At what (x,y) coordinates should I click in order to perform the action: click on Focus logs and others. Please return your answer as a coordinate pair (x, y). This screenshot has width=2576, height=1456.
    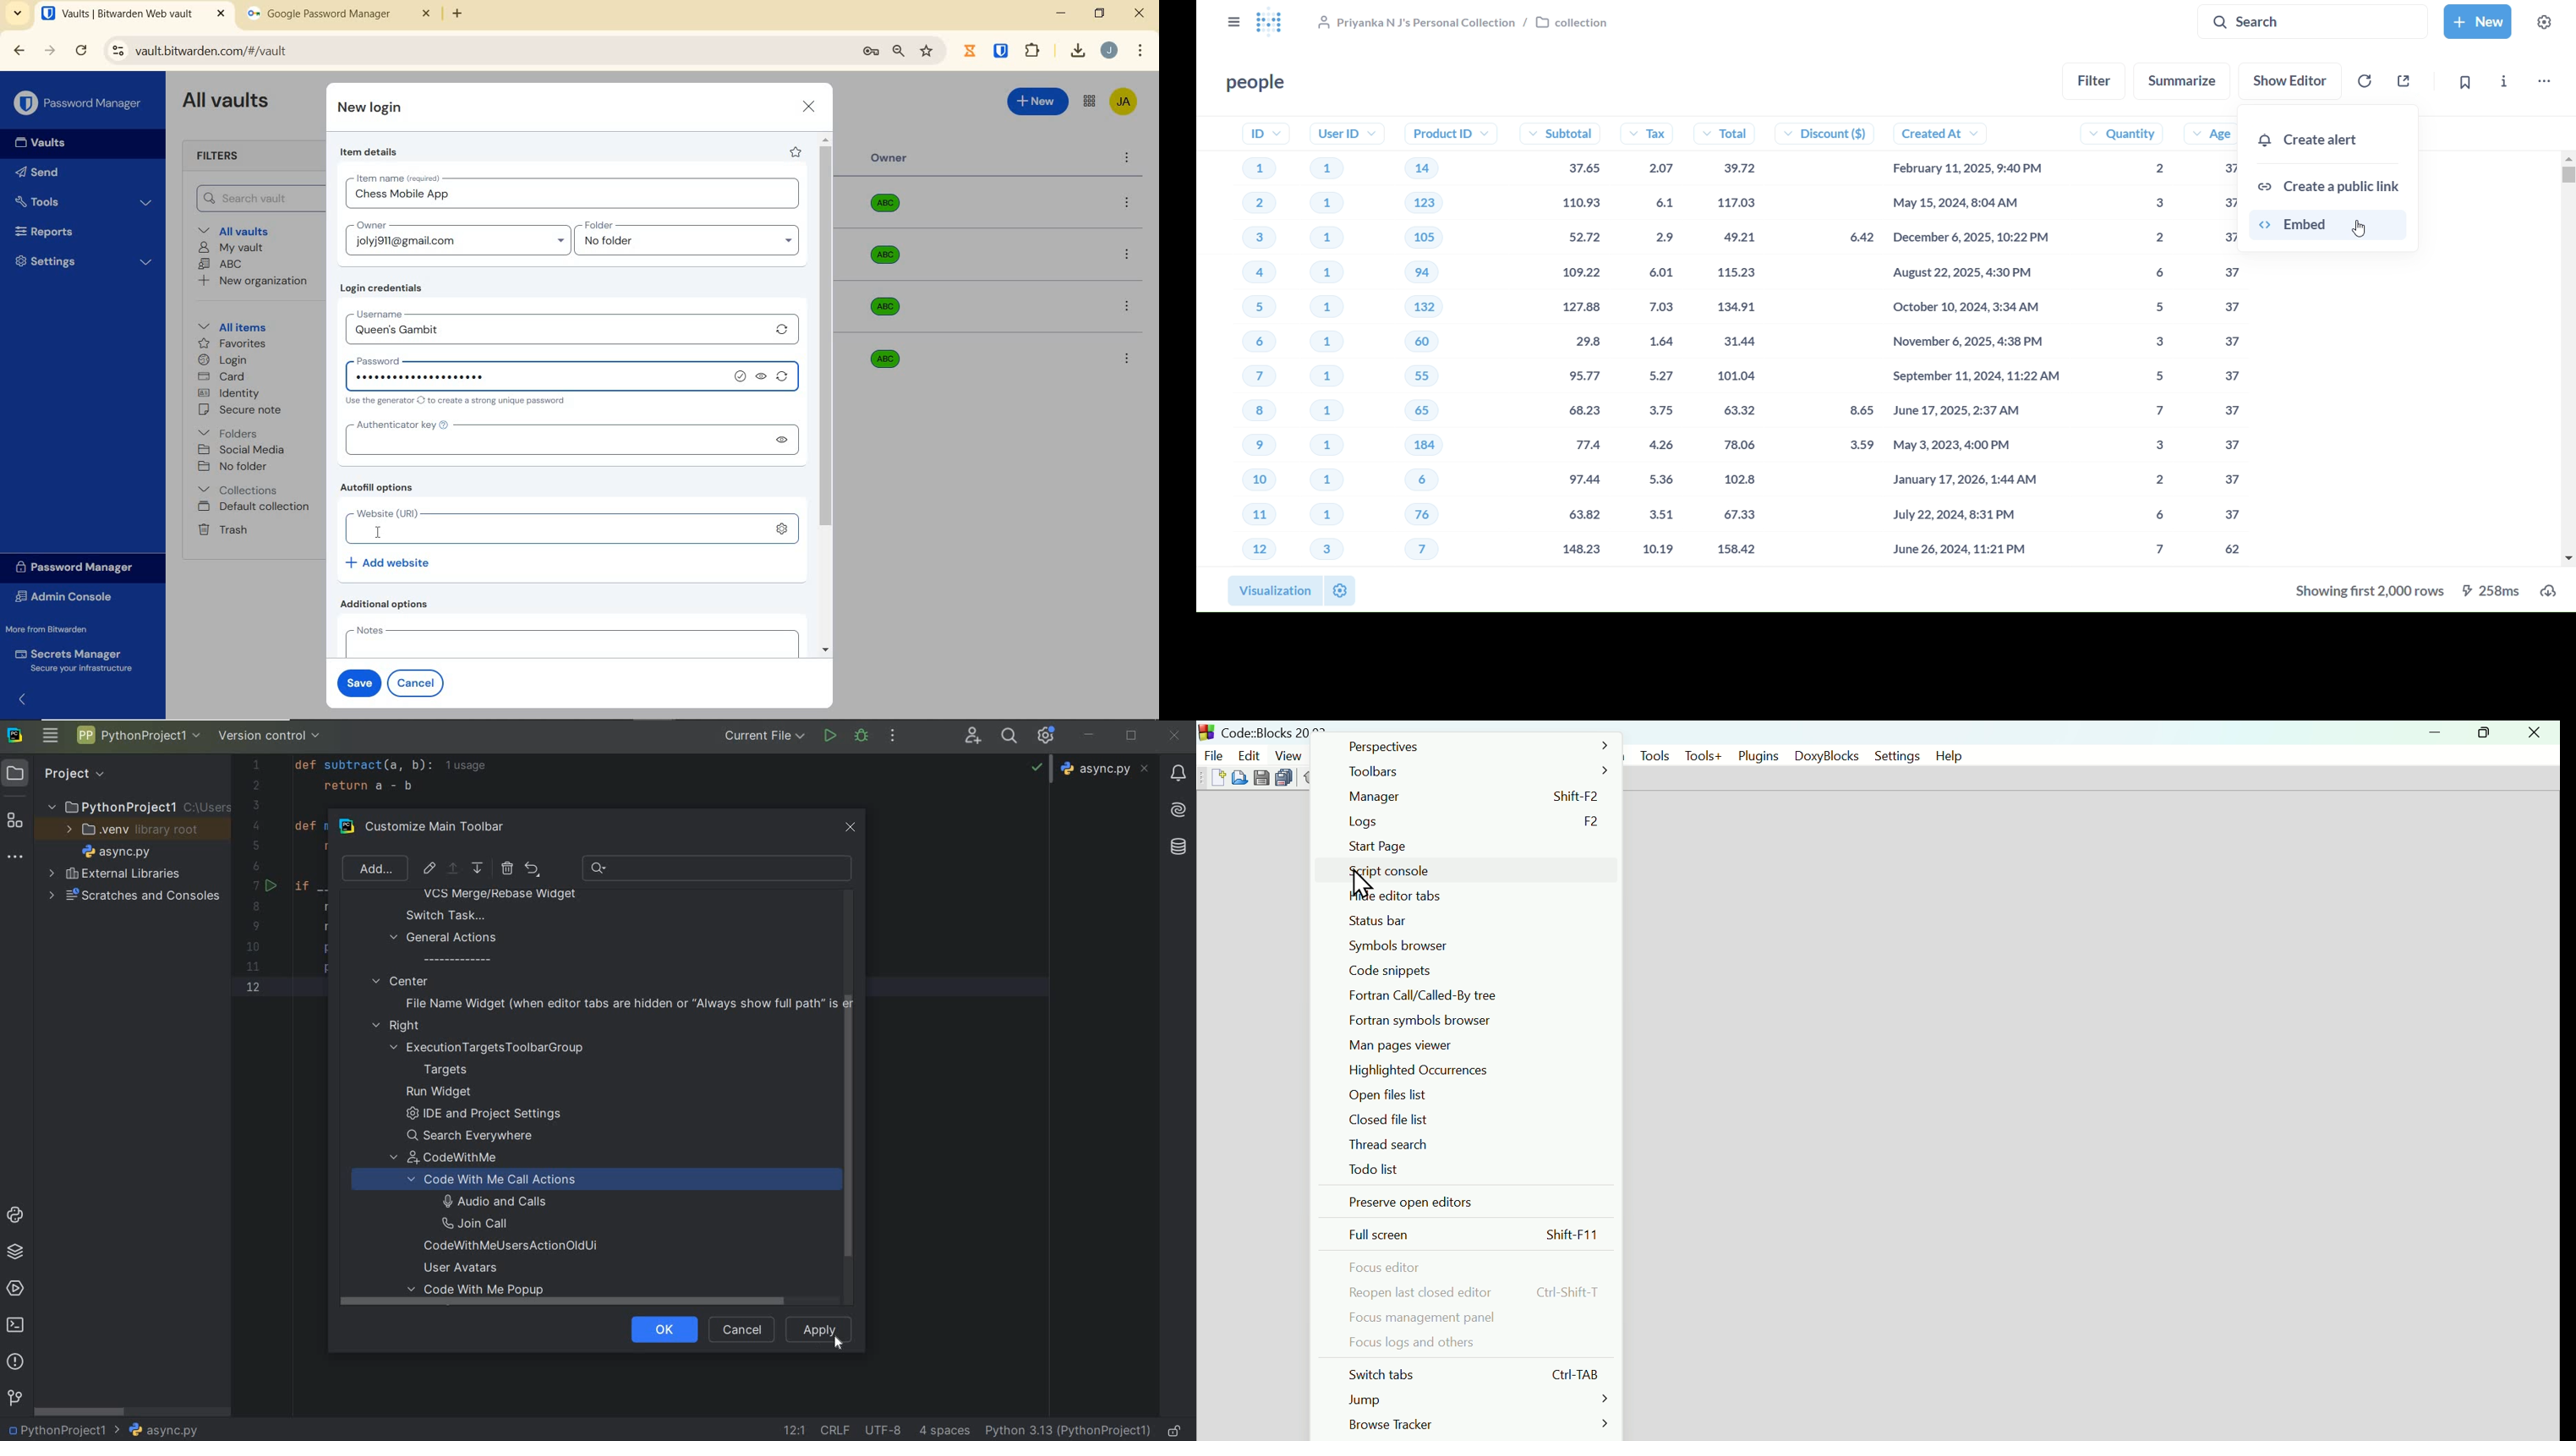
    Looking at the image, I should click on (1472, 1343).